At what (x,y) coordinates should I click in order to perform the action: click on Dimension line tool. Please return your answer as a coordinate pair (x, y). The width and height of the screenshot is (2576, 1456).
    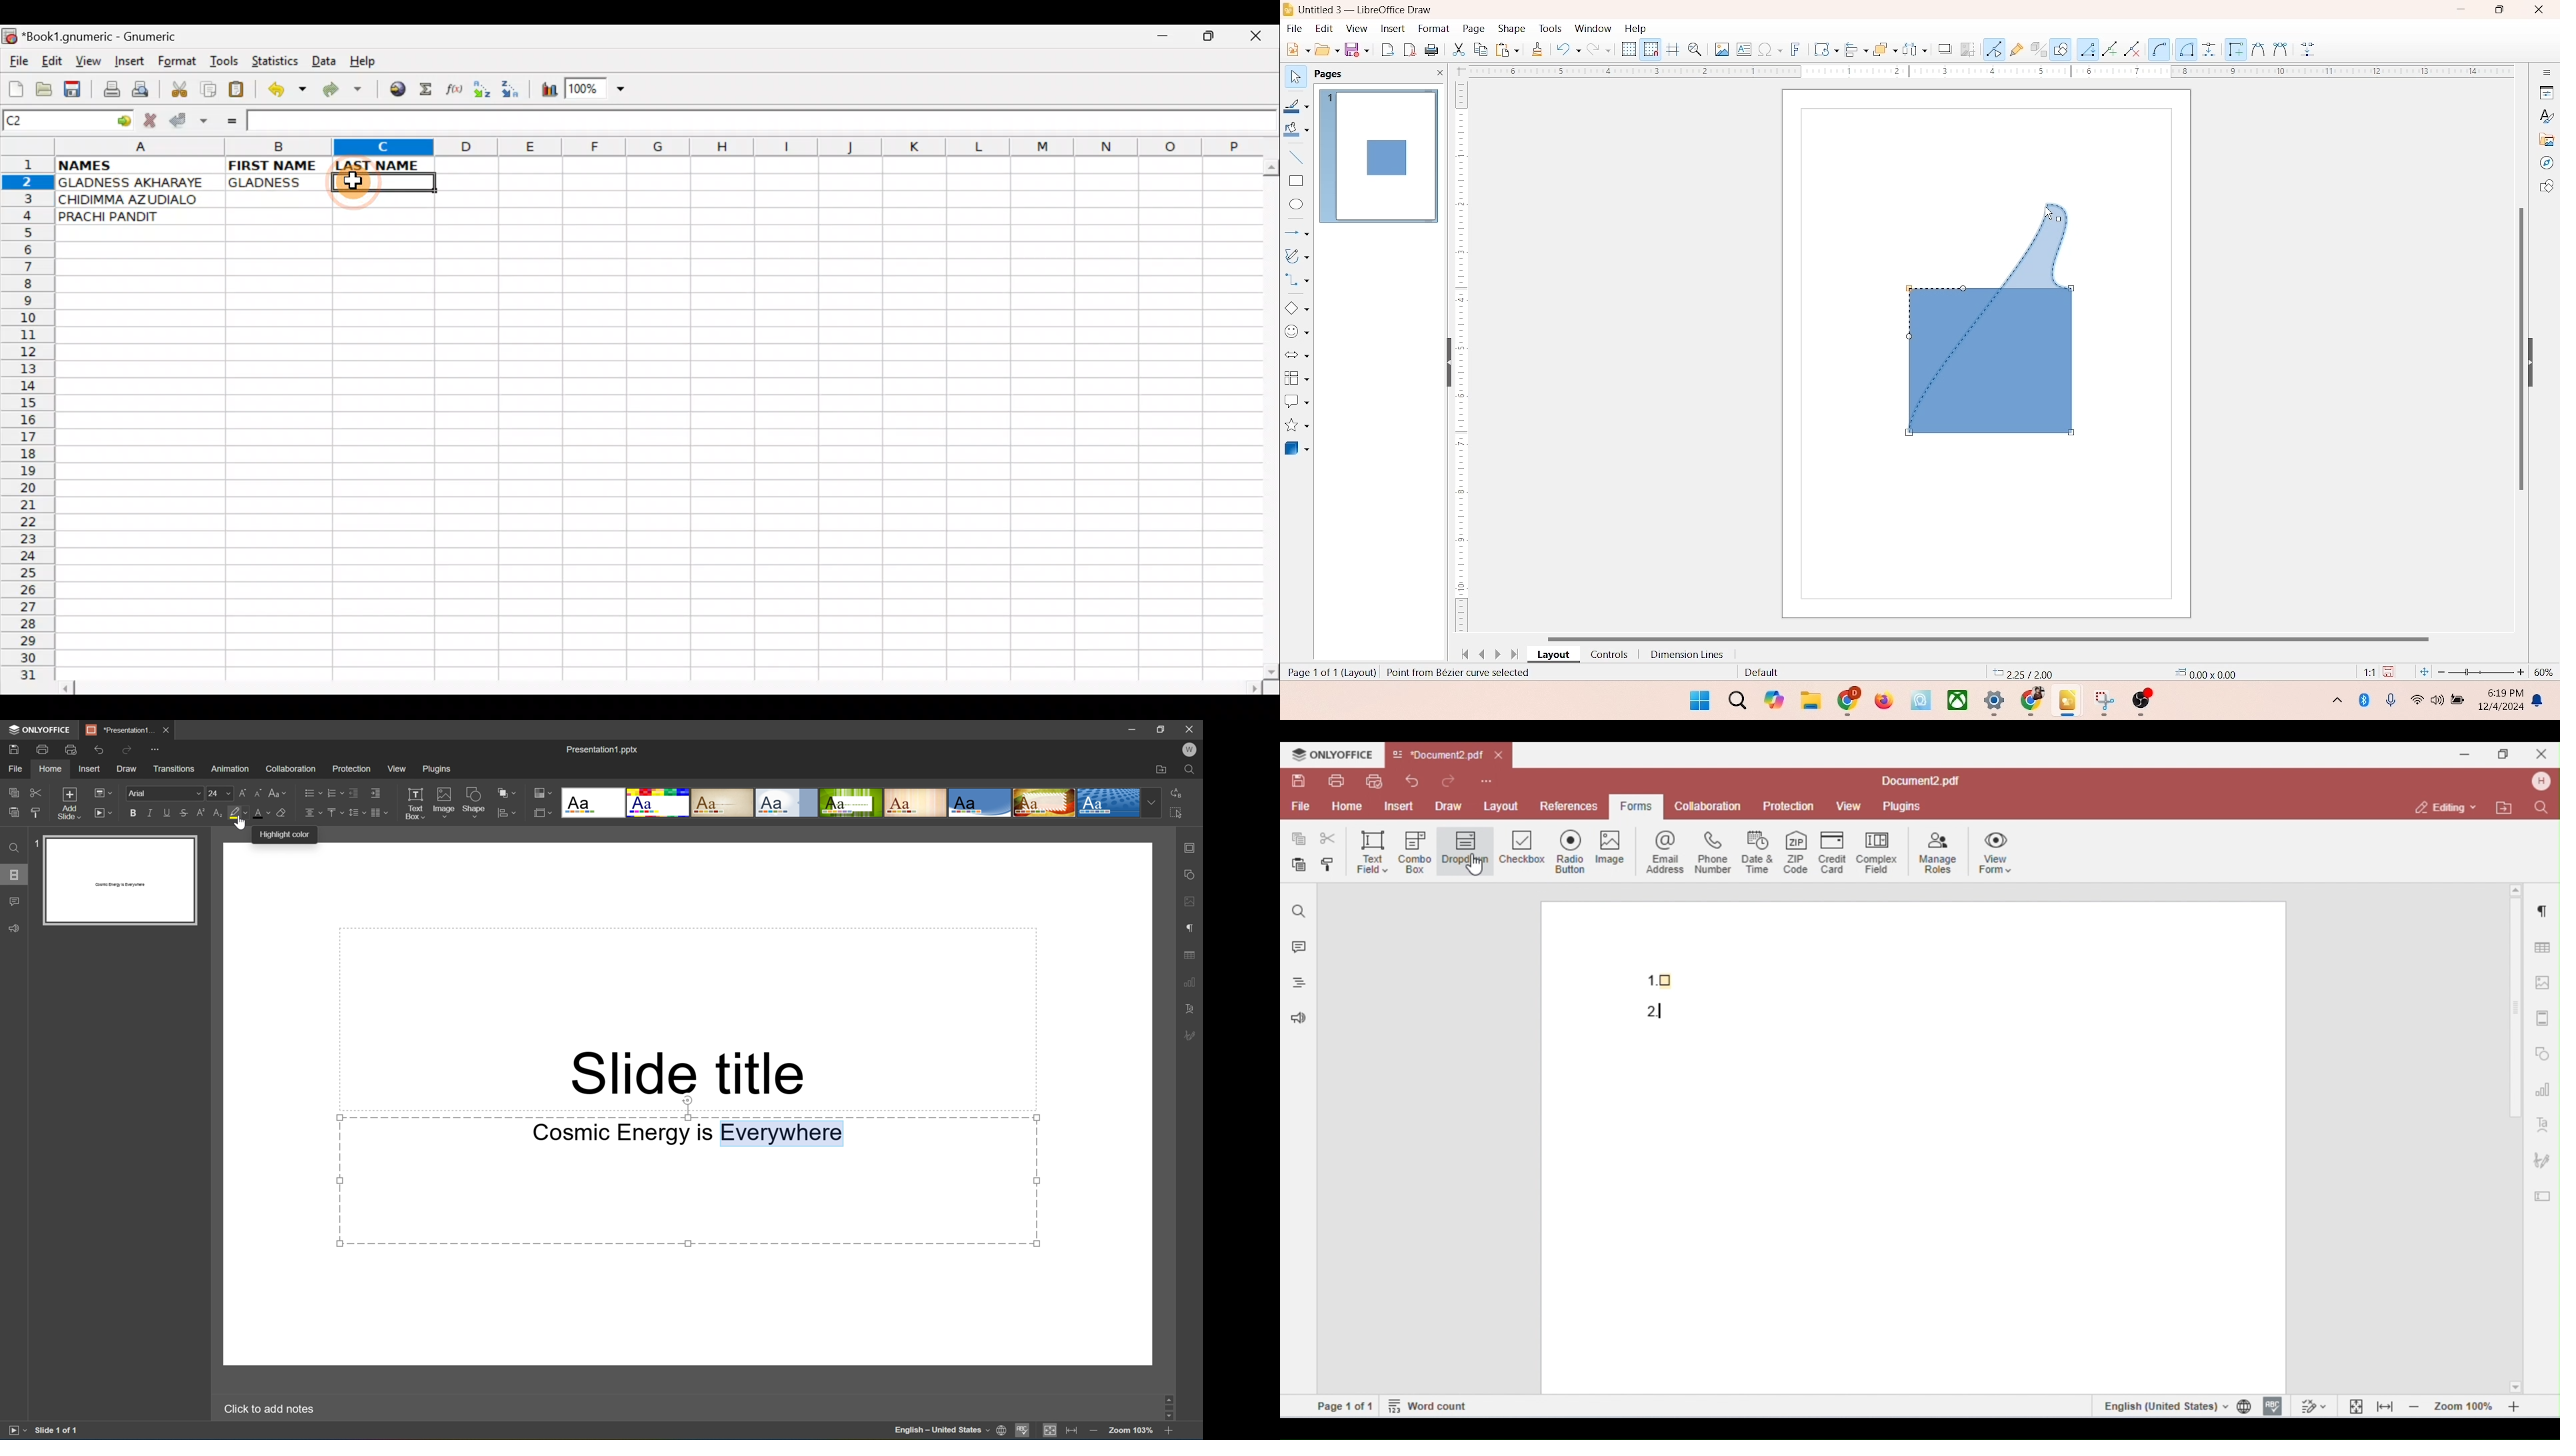
    Looking at the image, I should click on (2209, 49).